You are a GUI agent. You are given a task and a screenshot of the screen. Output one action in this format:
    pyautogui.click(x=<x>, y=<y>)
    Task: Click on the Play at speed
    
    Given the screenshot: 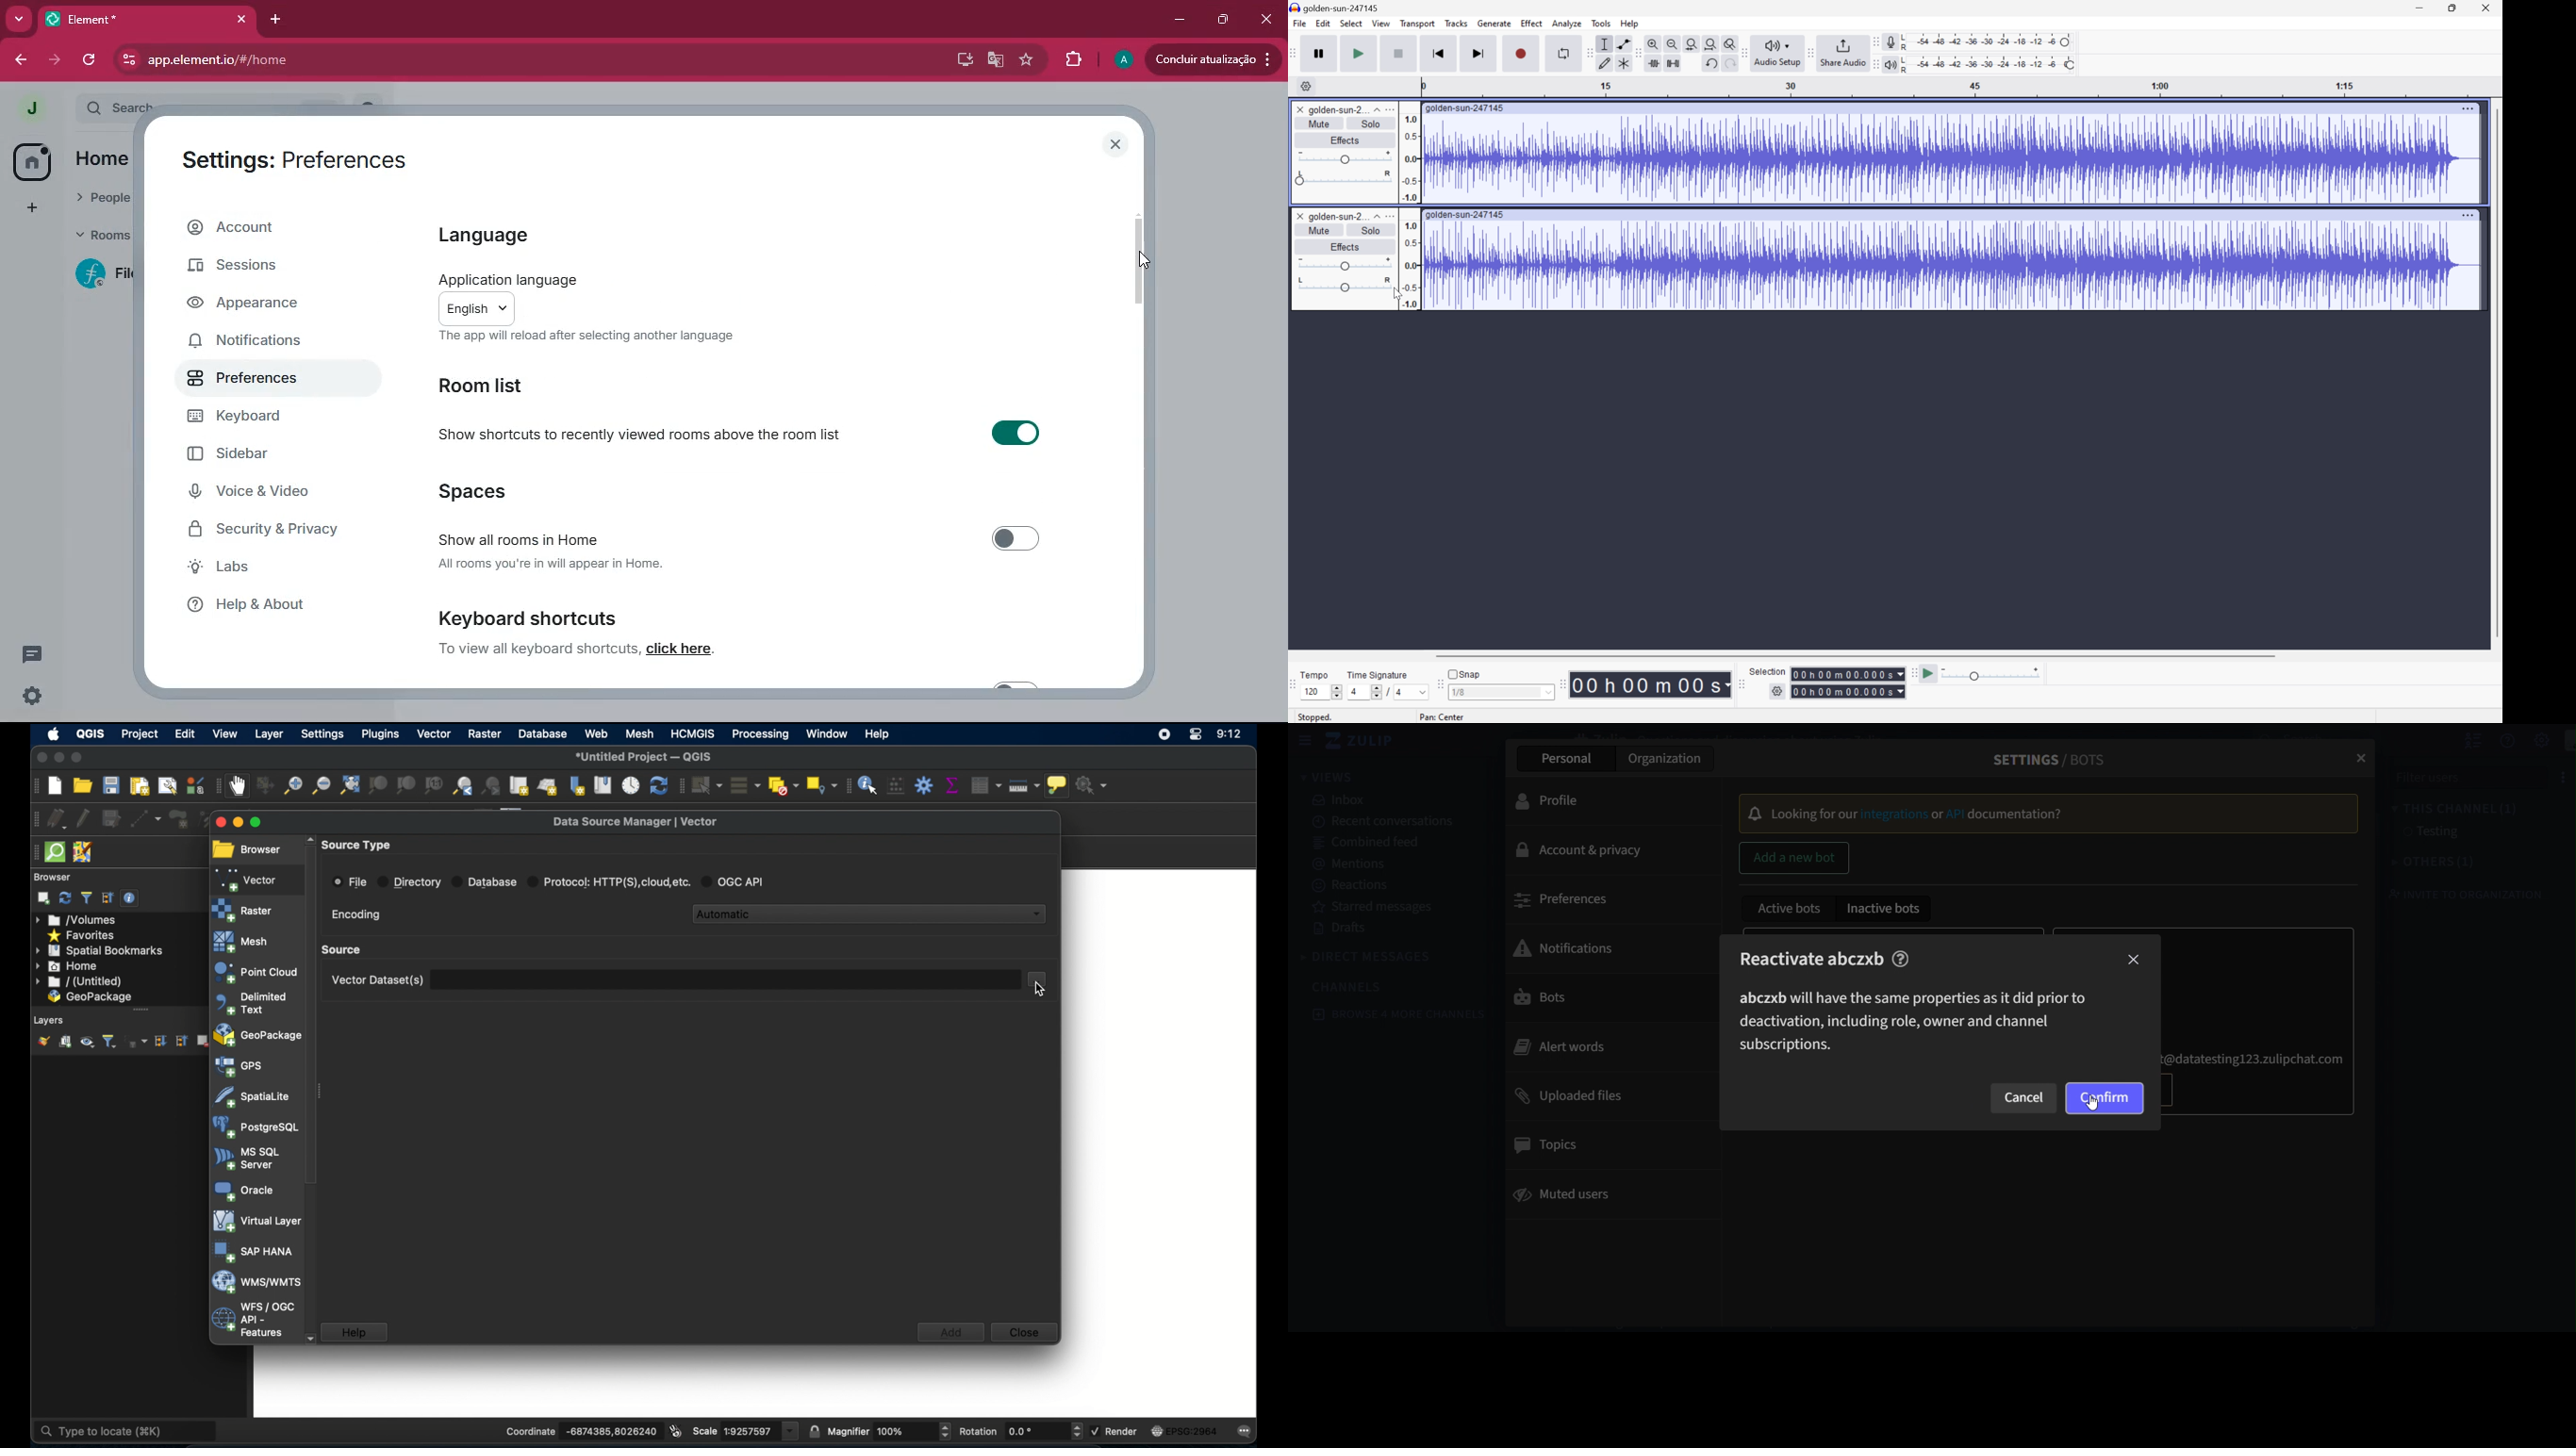 What is the action you would take?
    pyautogui.click(x=1930, y=675)
    